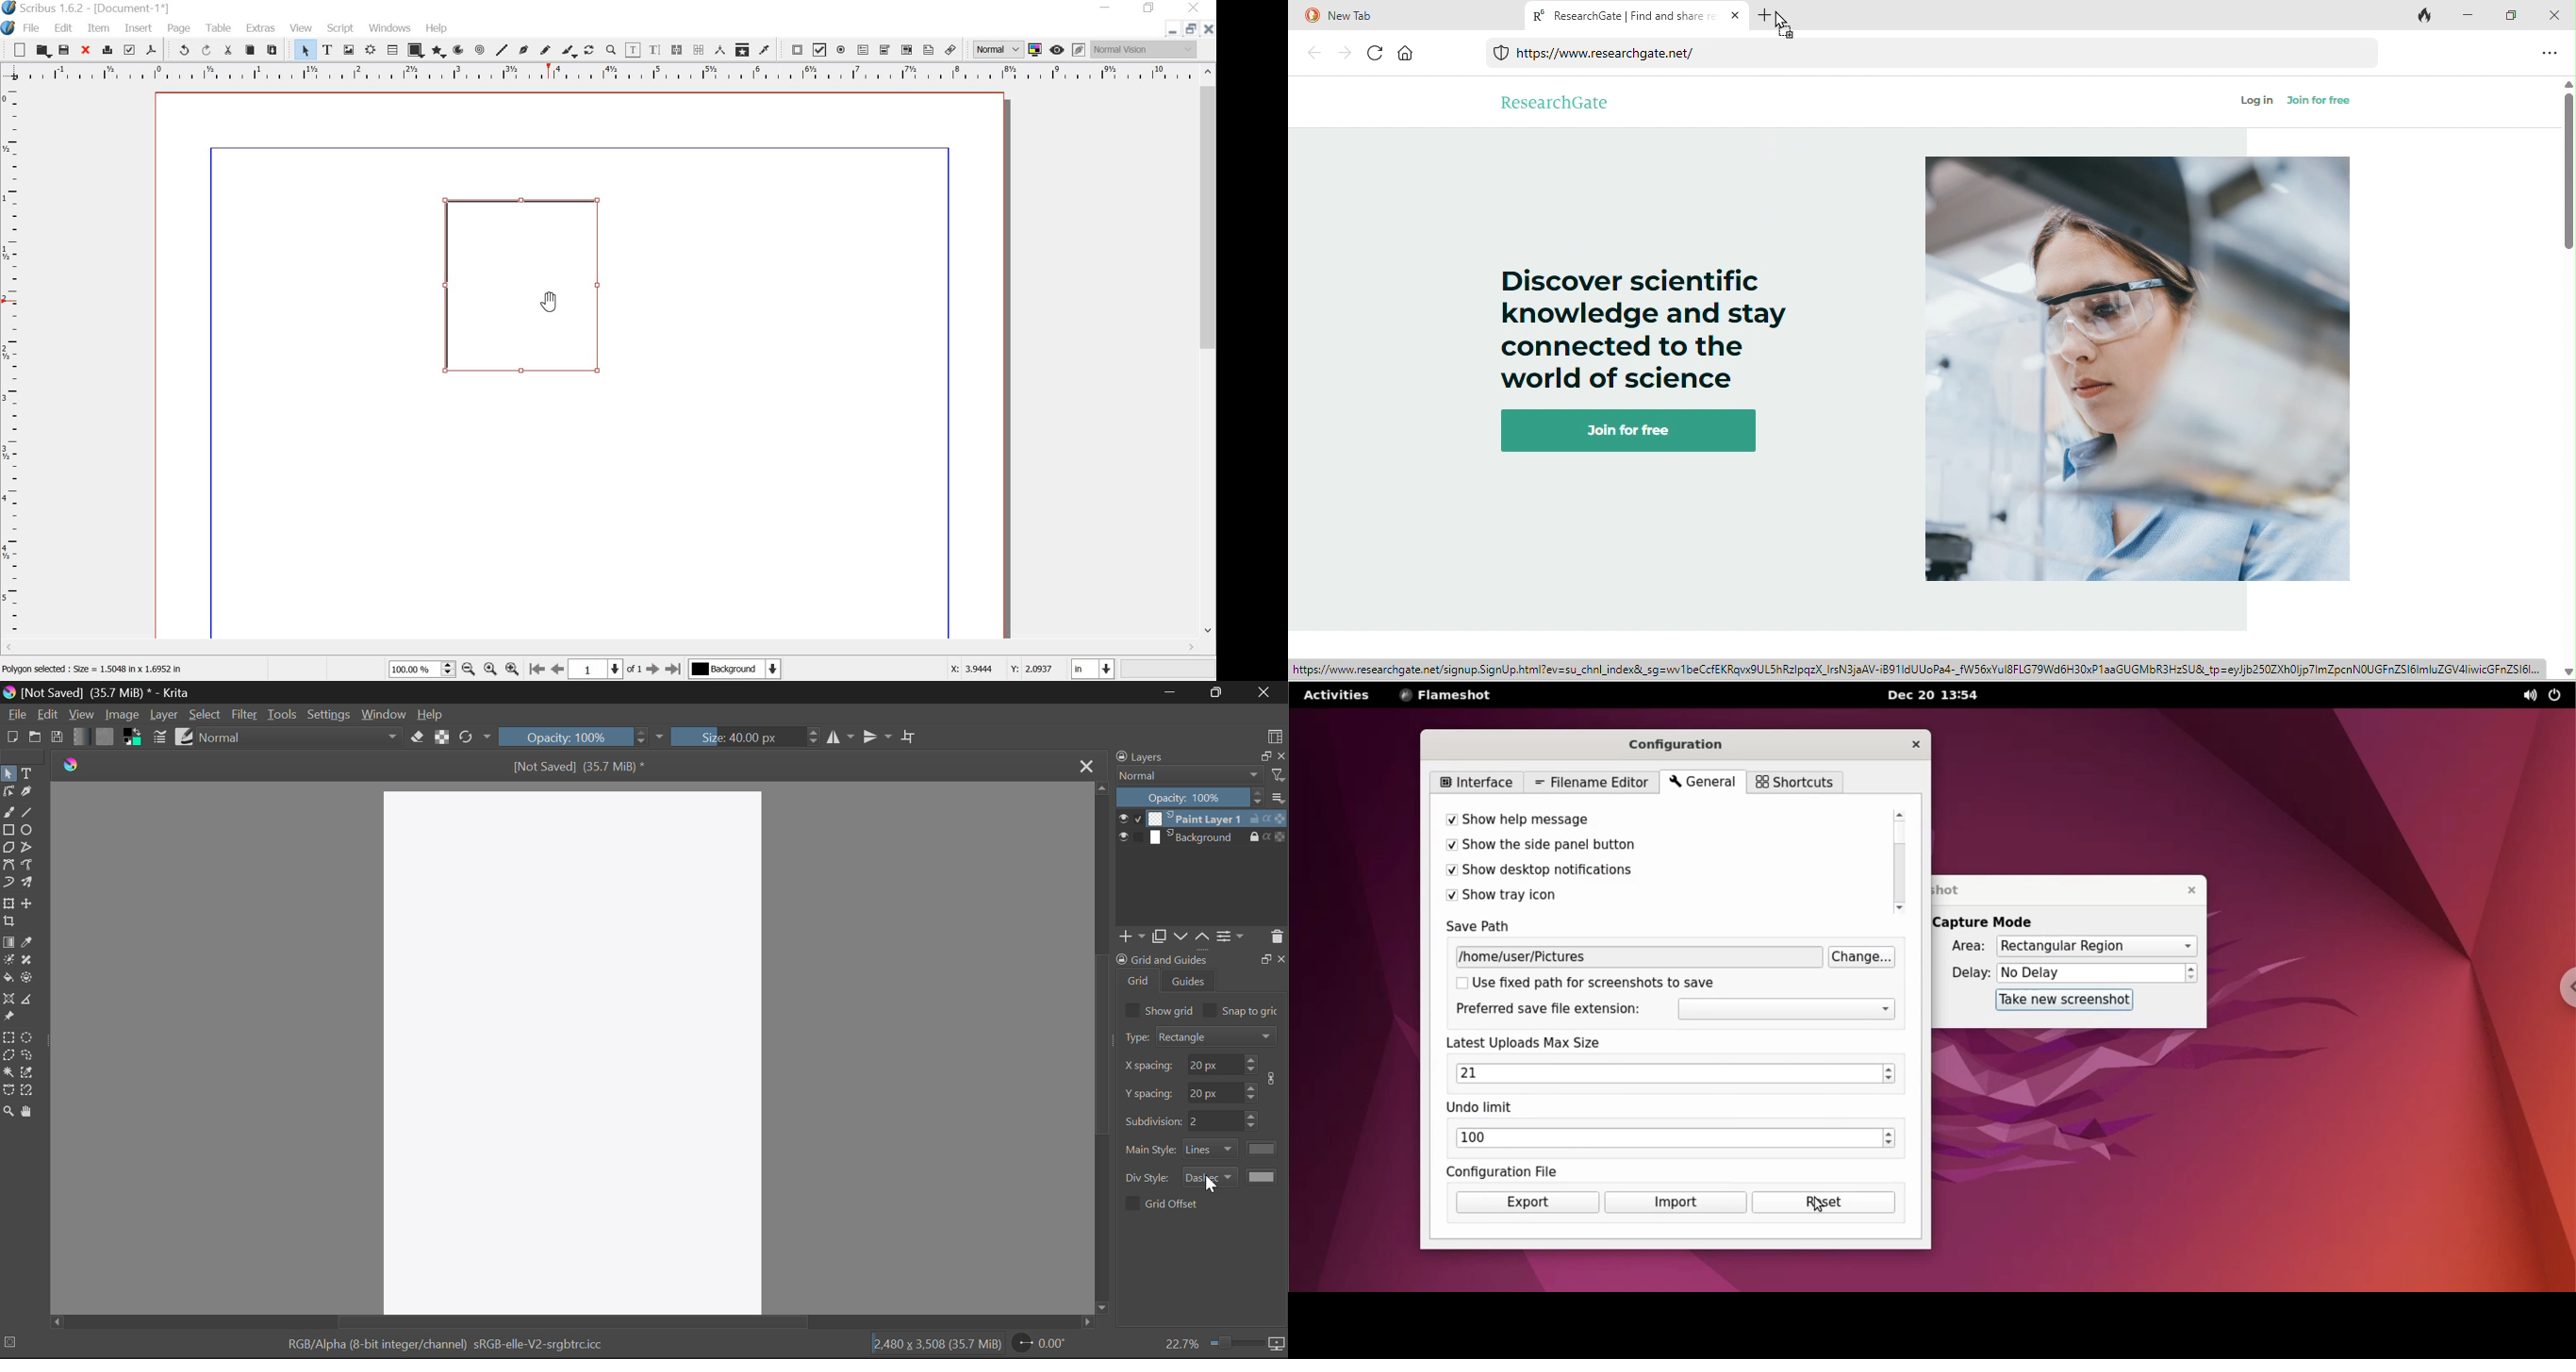  I want to click on snap to grid, so click(1252, 1012).